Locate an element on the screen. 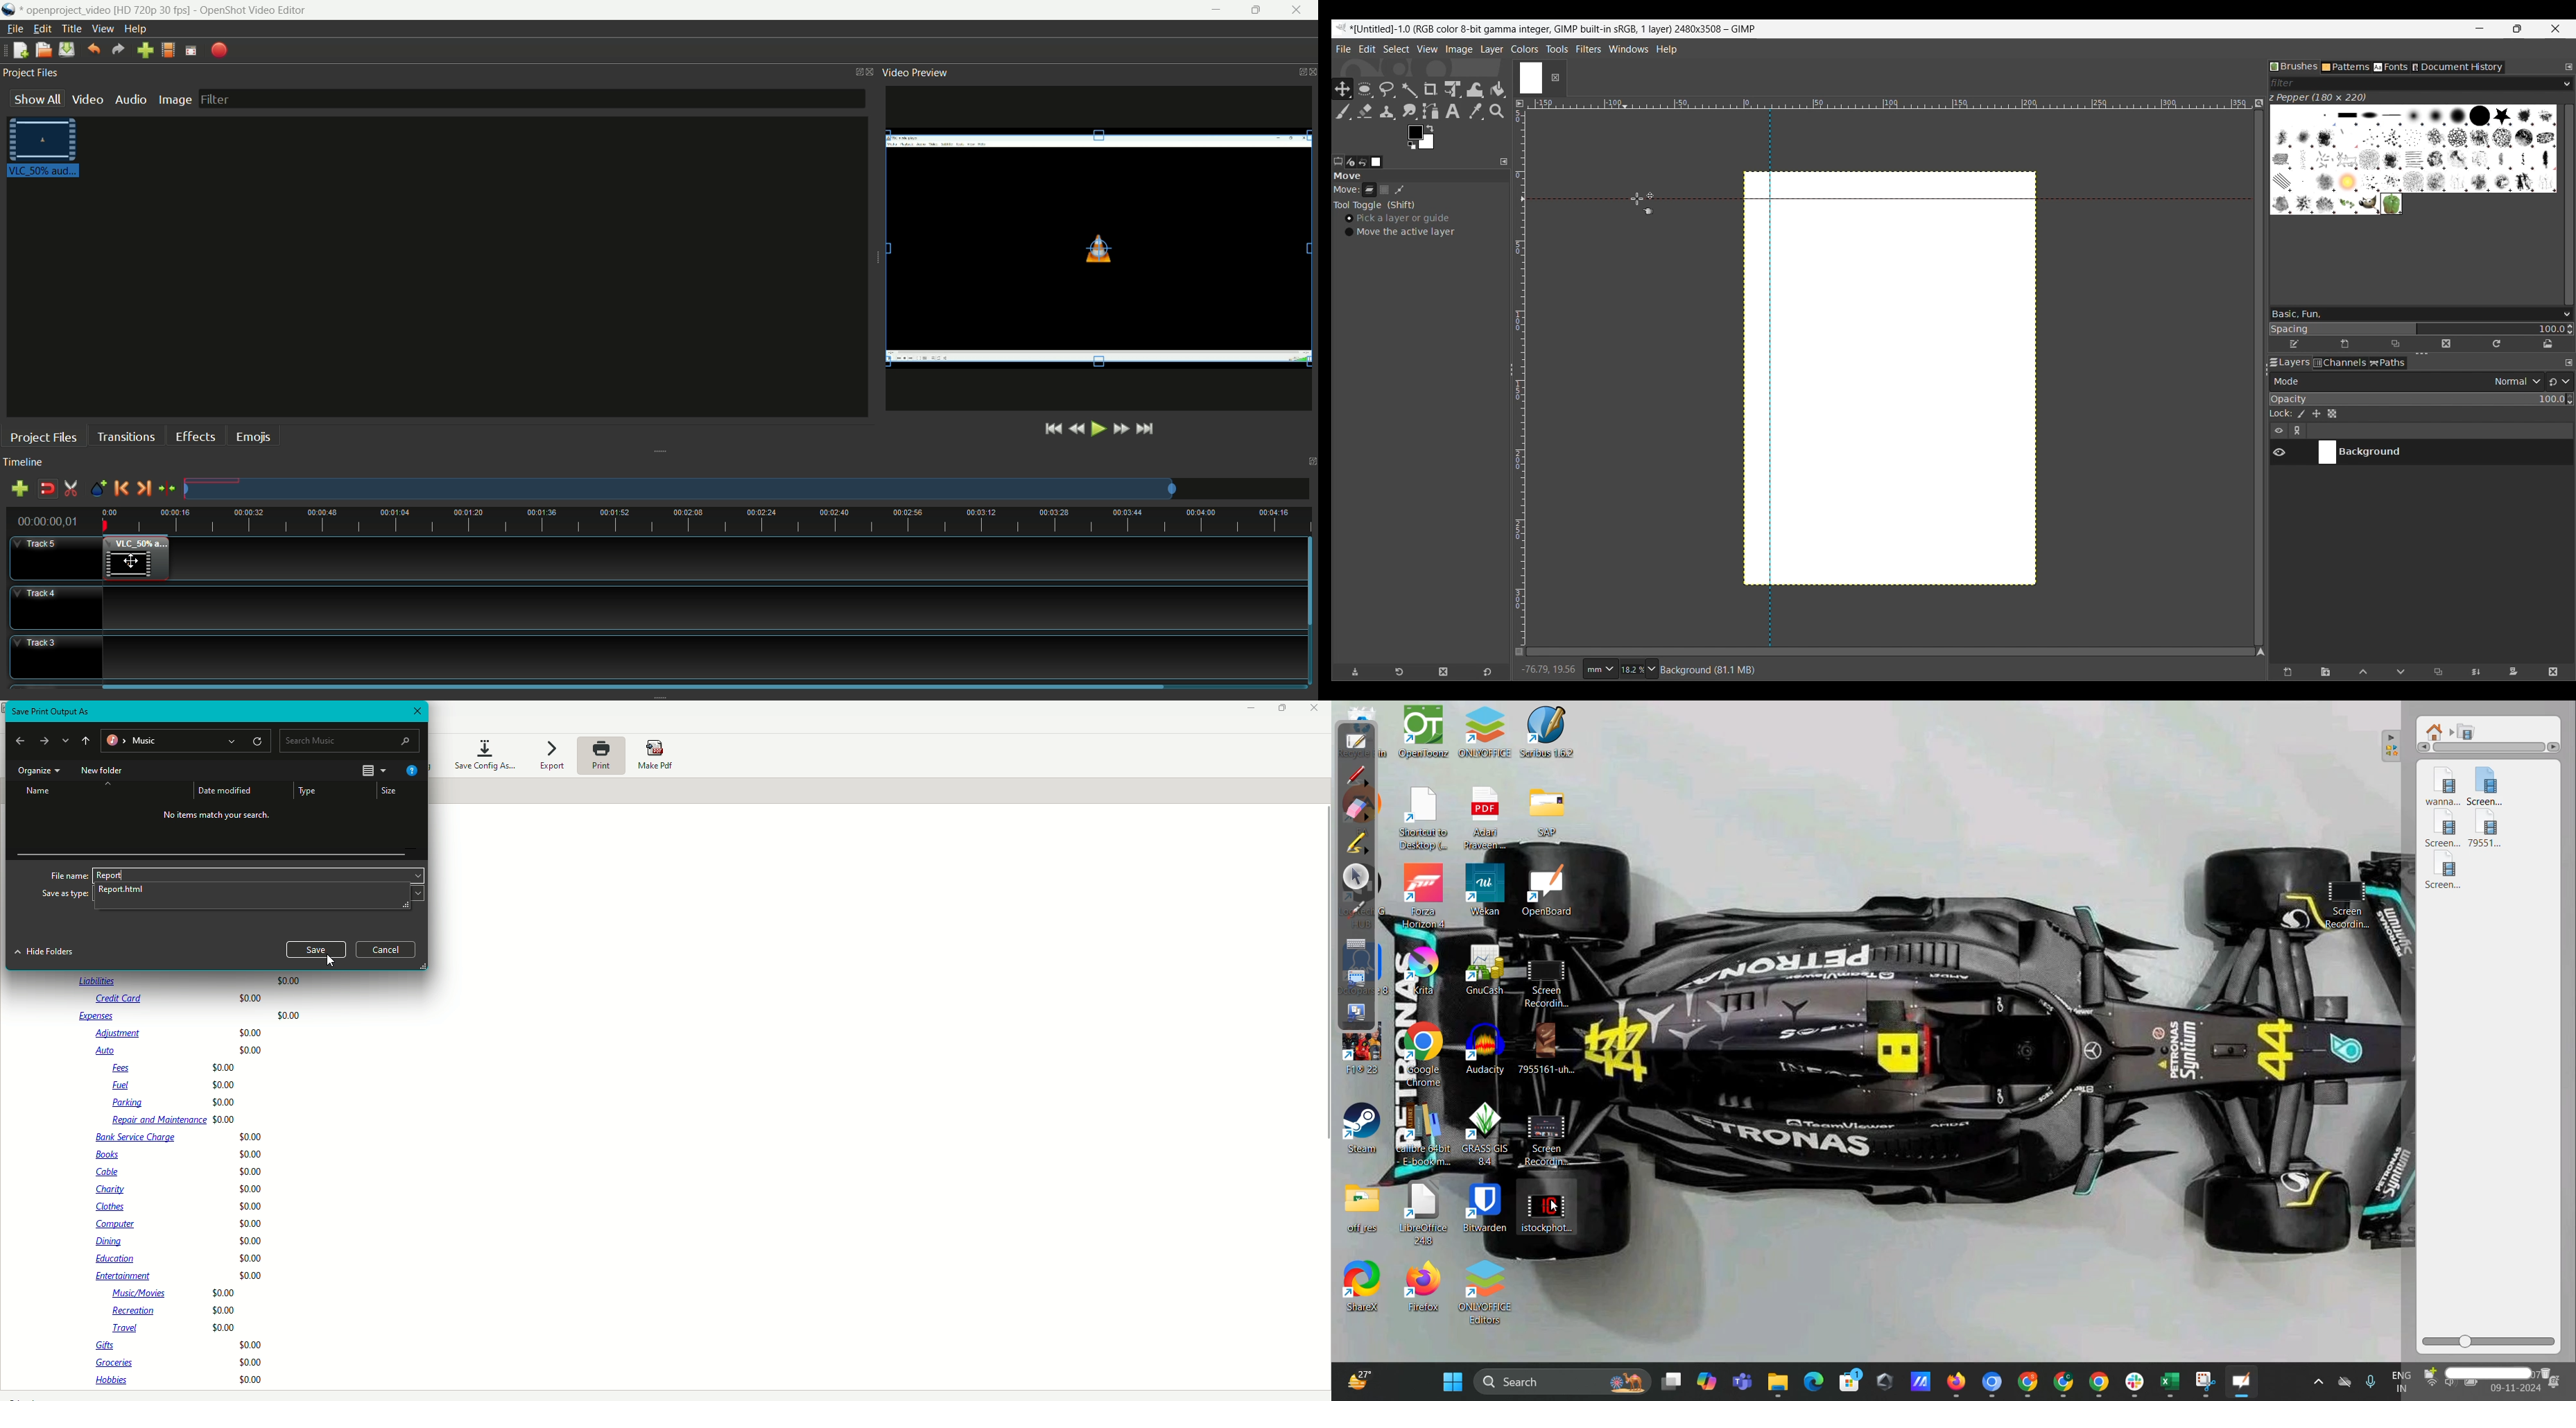 Image resolution: width=2576 pixels, height=1428 pixels. Brush filter options is located at coordinates (2567, 84).